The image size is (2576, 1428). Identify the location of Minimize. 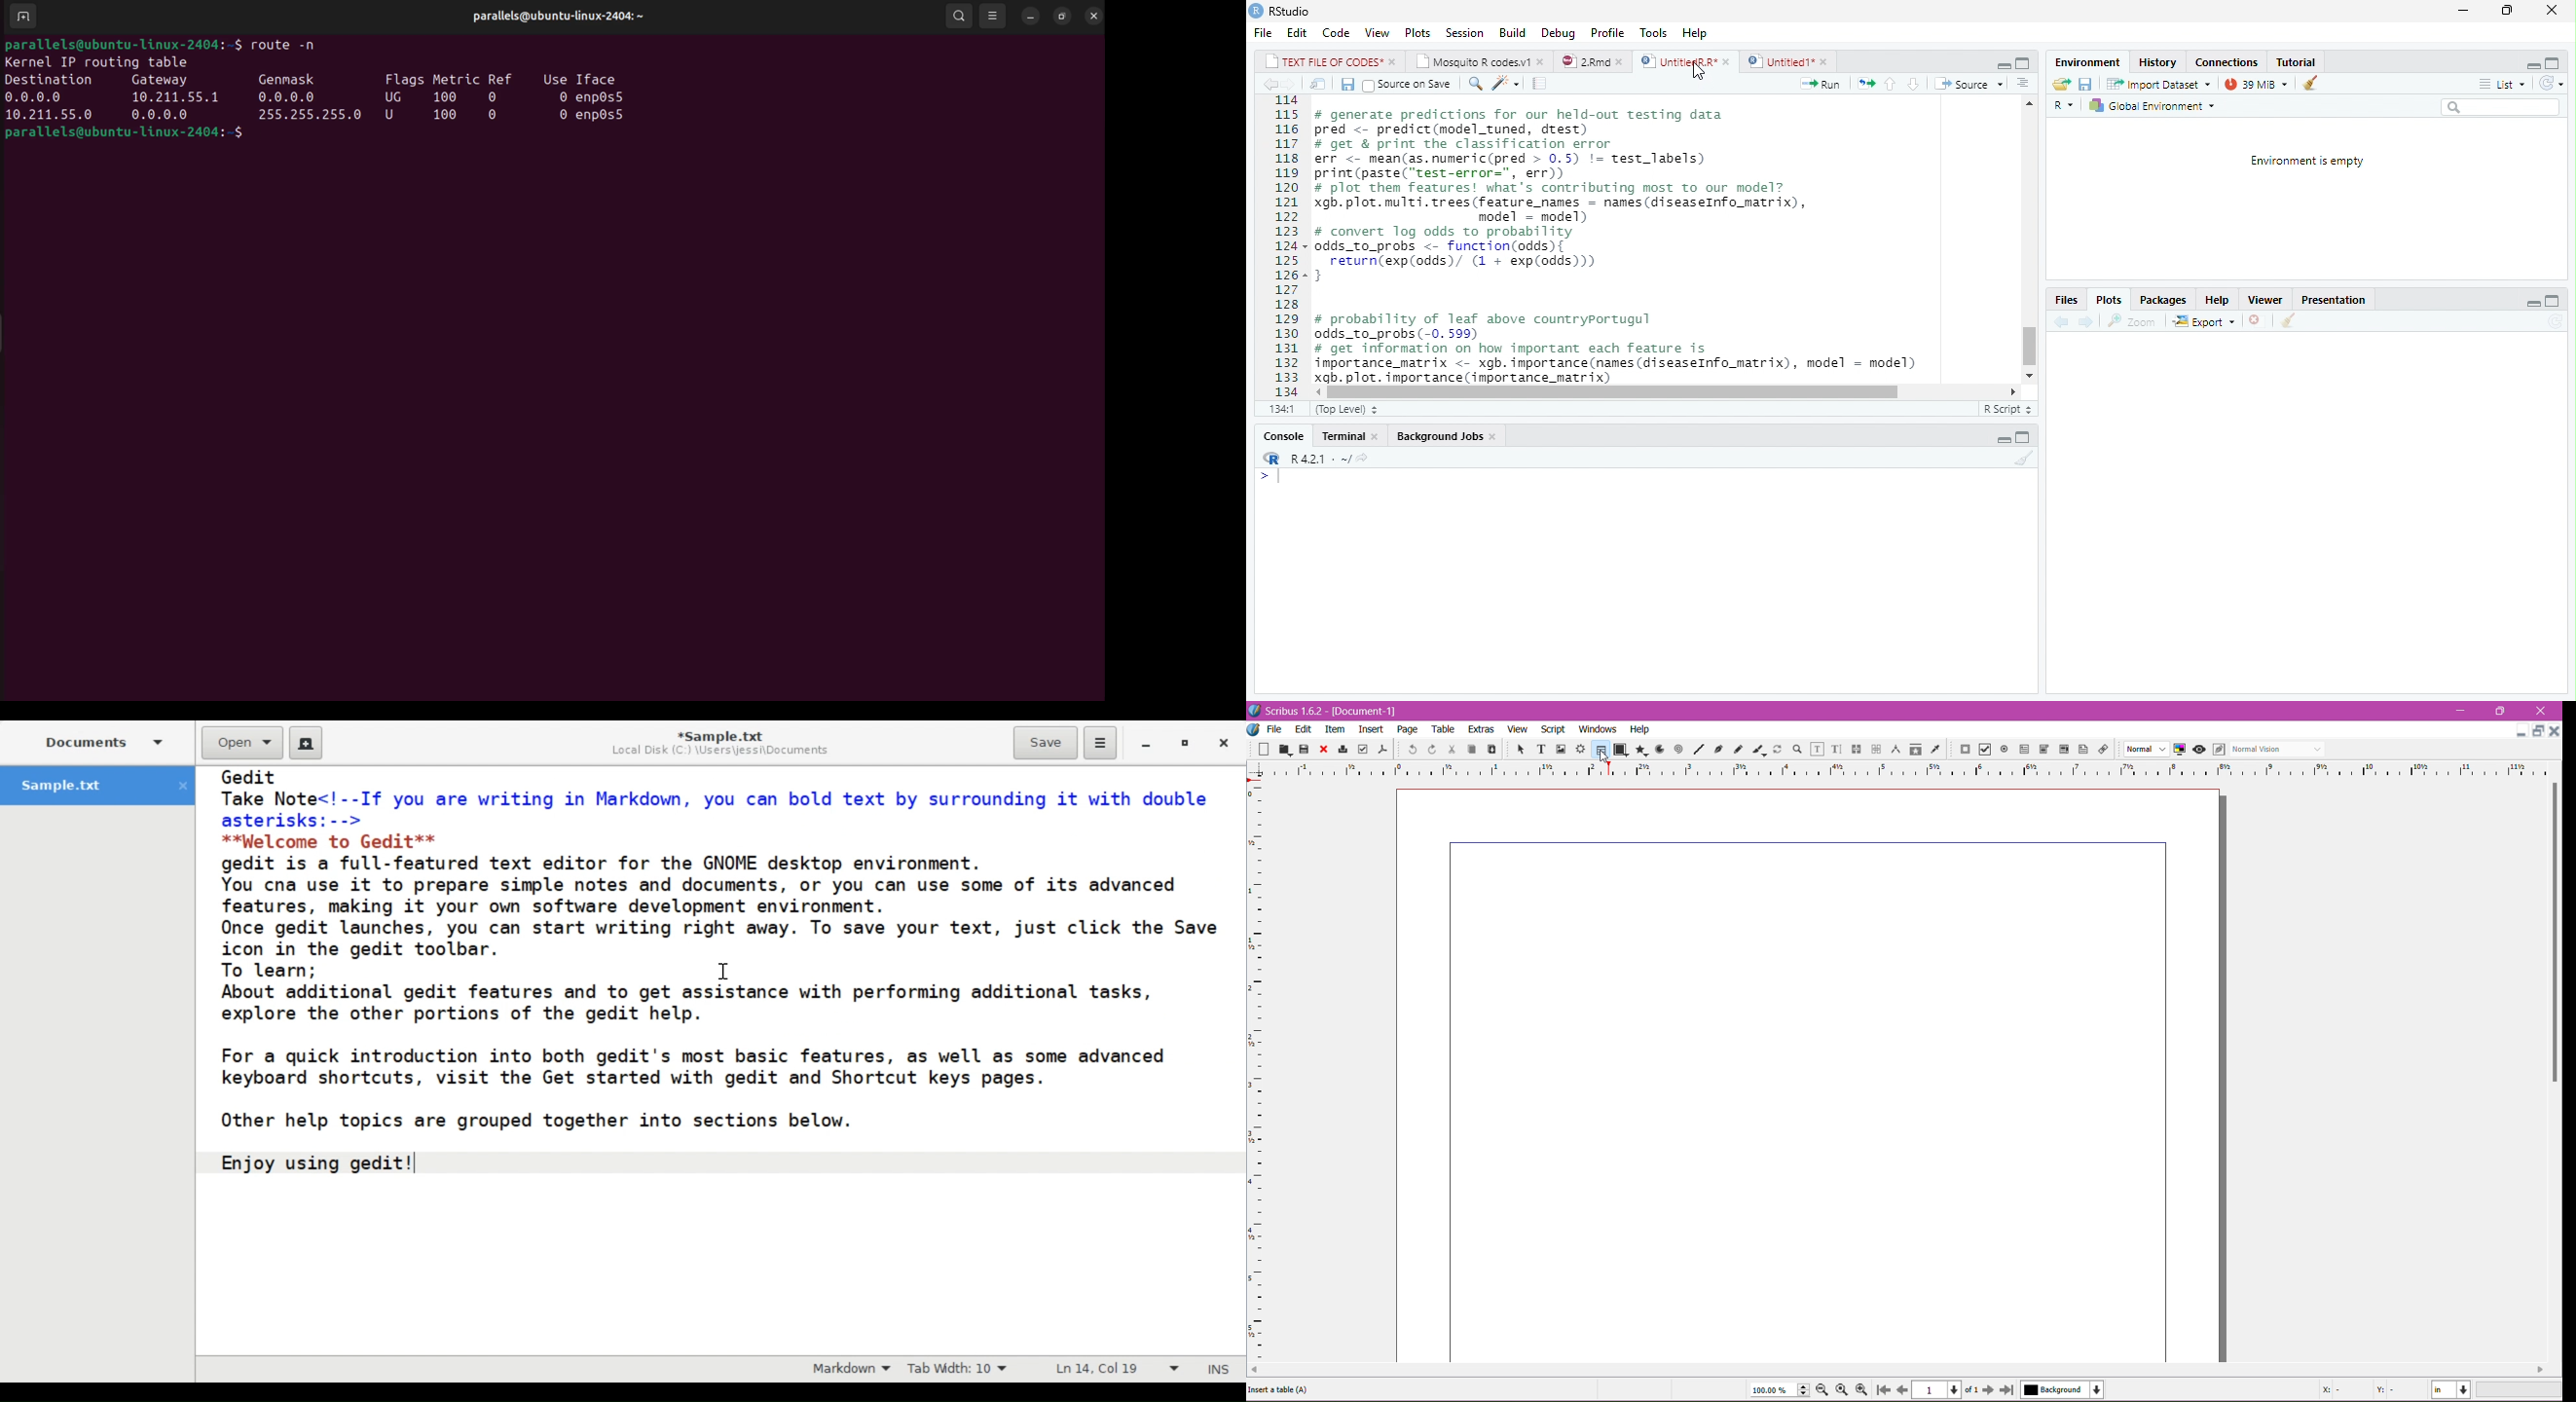
(2522, 729).